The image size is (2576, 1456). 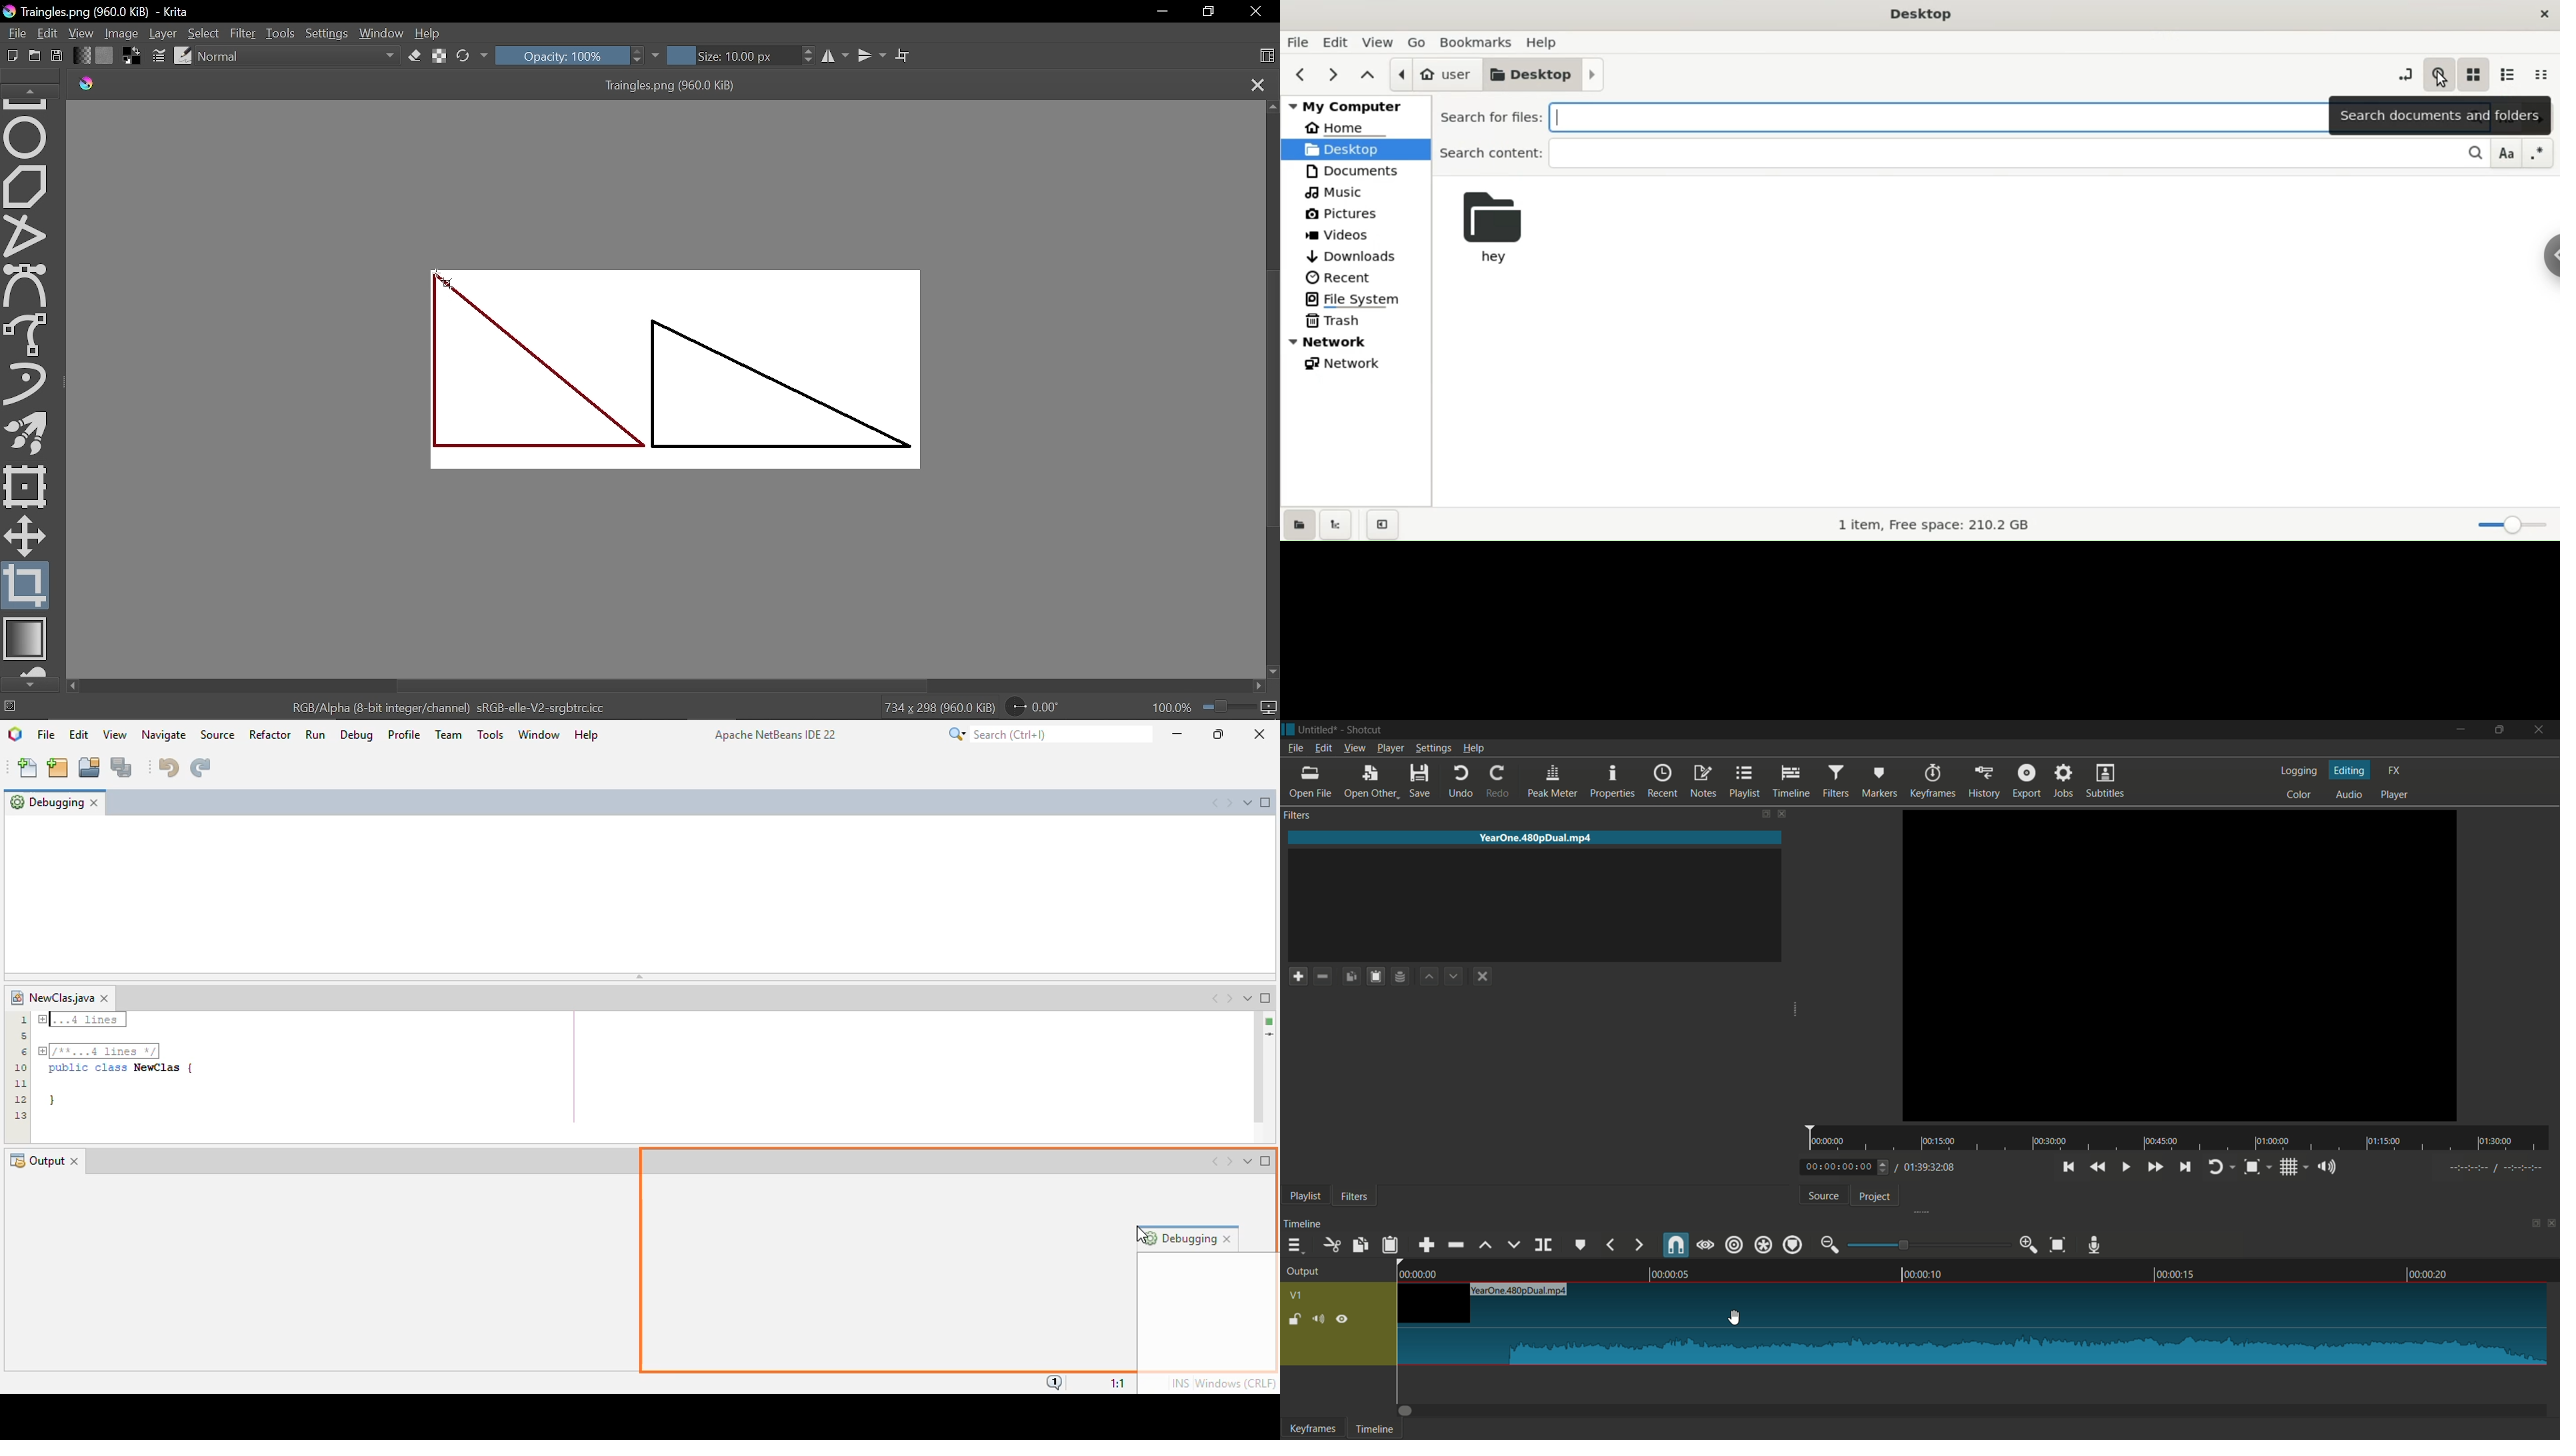 I want to click on scrub while dragging, so click(x=1707, y=1245).